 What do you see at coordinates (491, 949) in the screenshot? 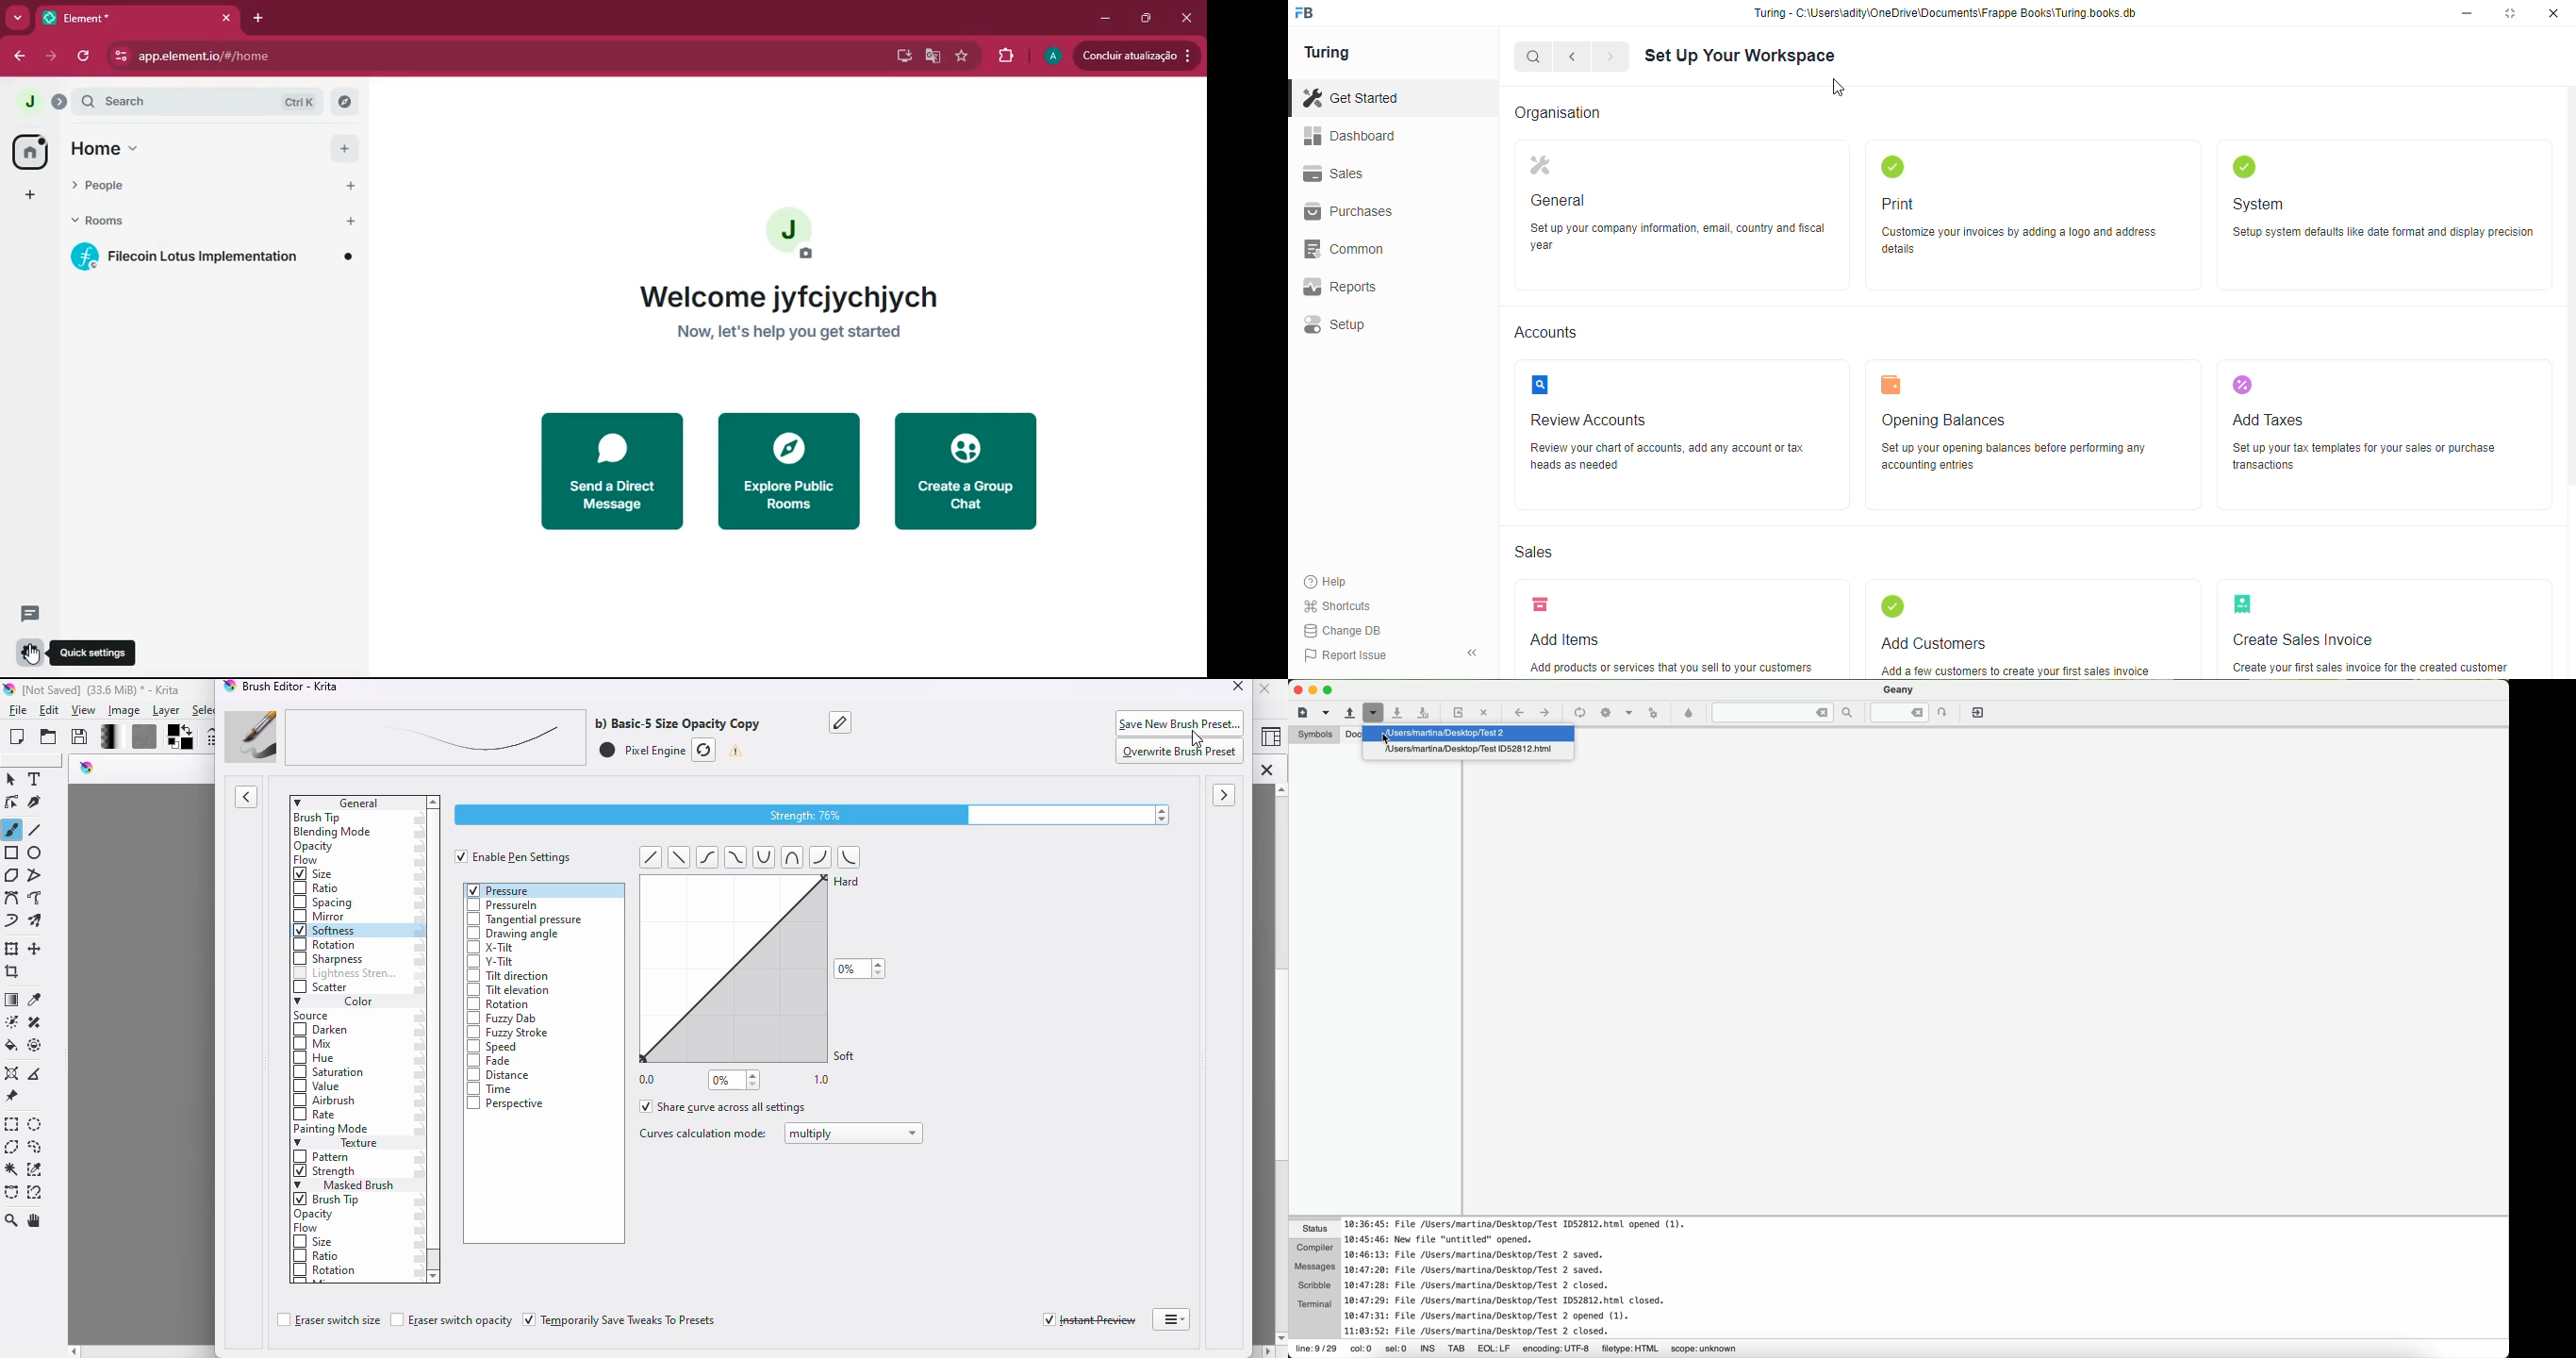
I see `x-tilt` at bounding box center [491, 949].